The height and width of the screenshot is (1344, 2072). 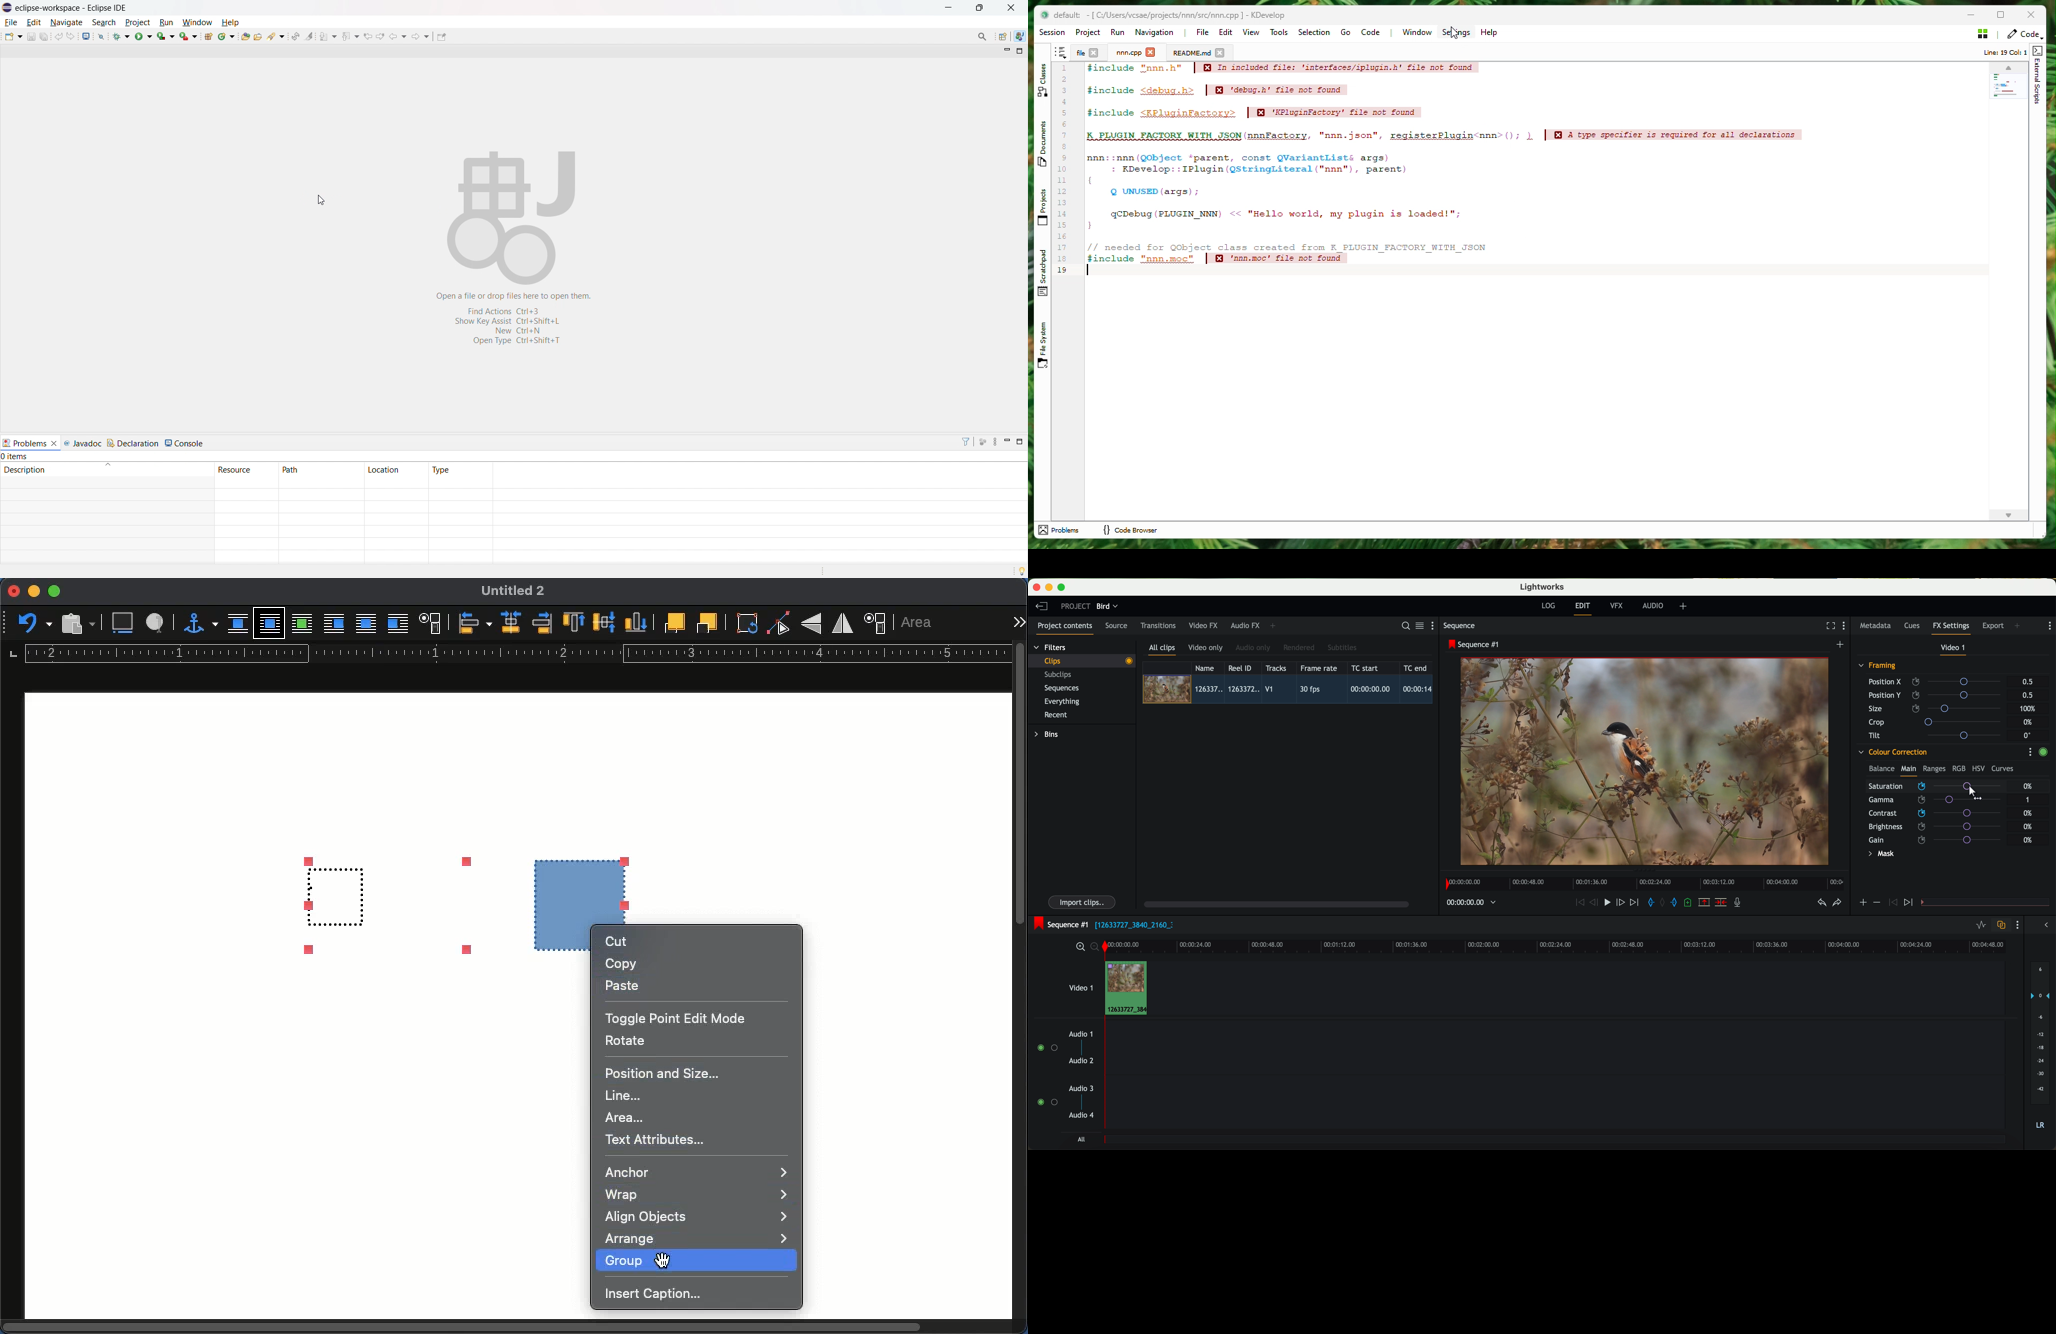 What do you see at coordinates (1063, 170) in the screenshot?
I see `10` at bounding box center [1063, 170].